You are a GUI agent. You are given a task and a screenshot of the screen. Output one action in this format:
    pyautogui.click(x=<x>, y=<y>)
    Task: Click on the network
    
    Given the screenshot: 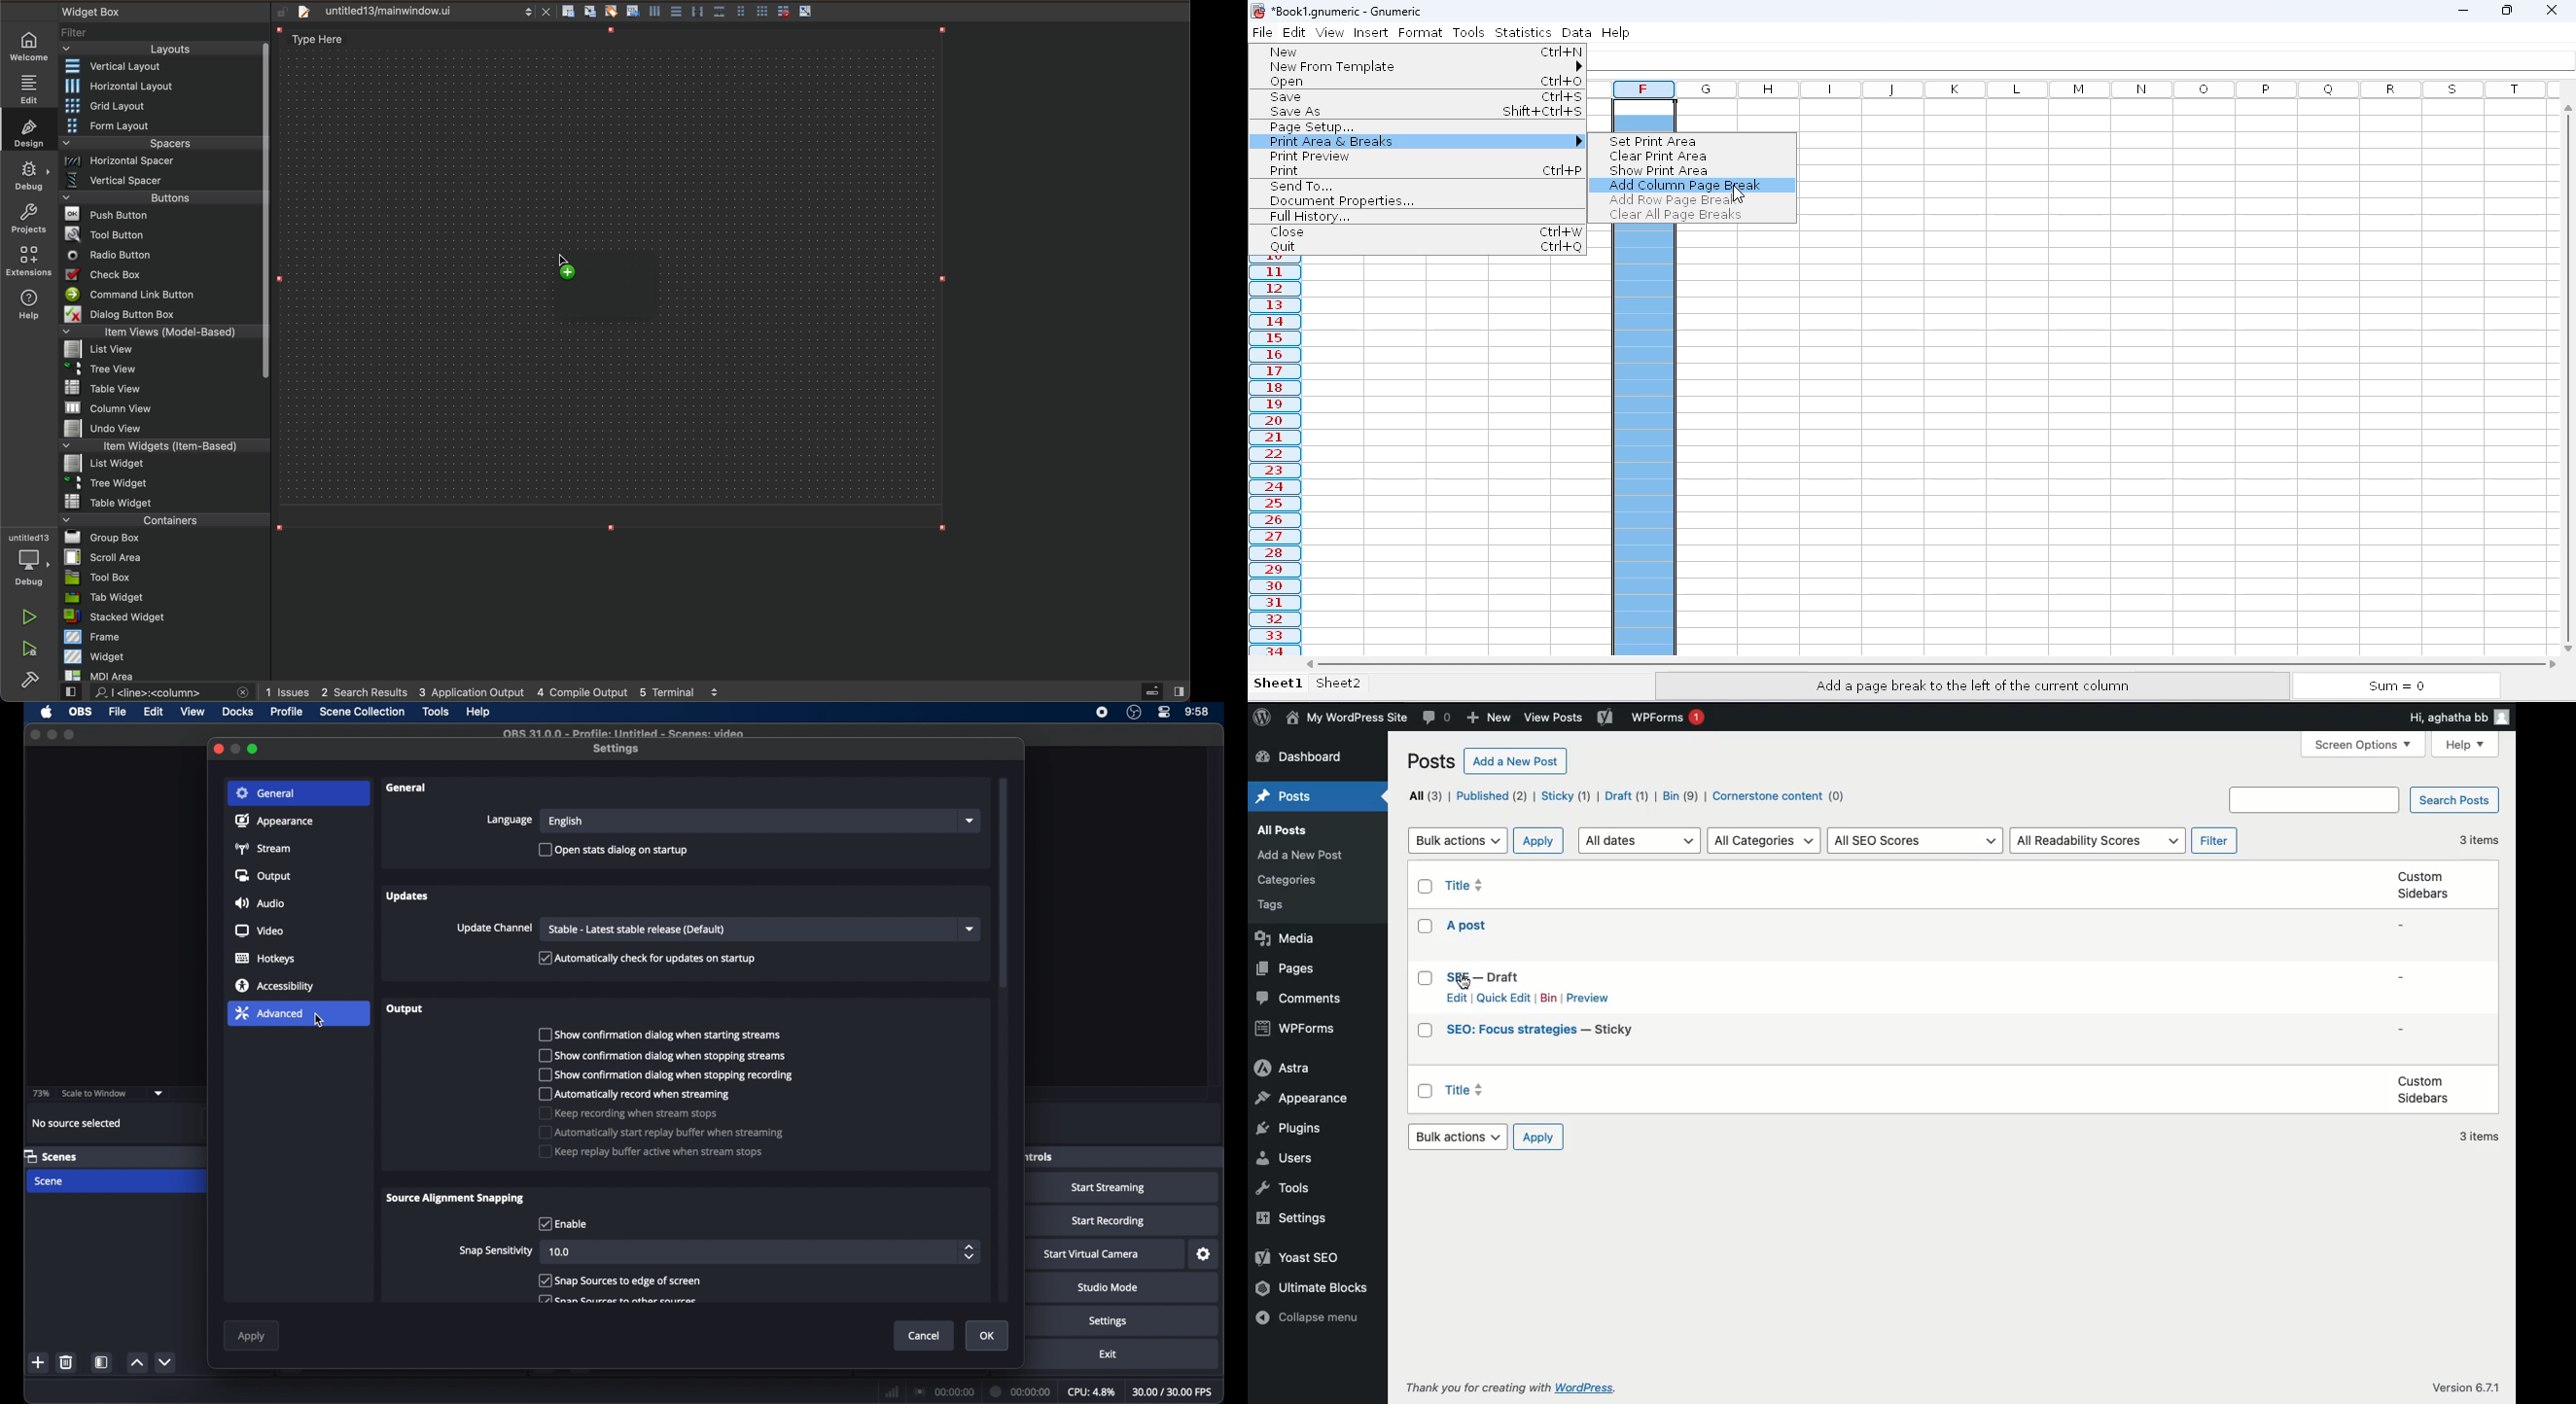 What is the action you would take?
    pyautogui.click(x=892, y=1390)
    